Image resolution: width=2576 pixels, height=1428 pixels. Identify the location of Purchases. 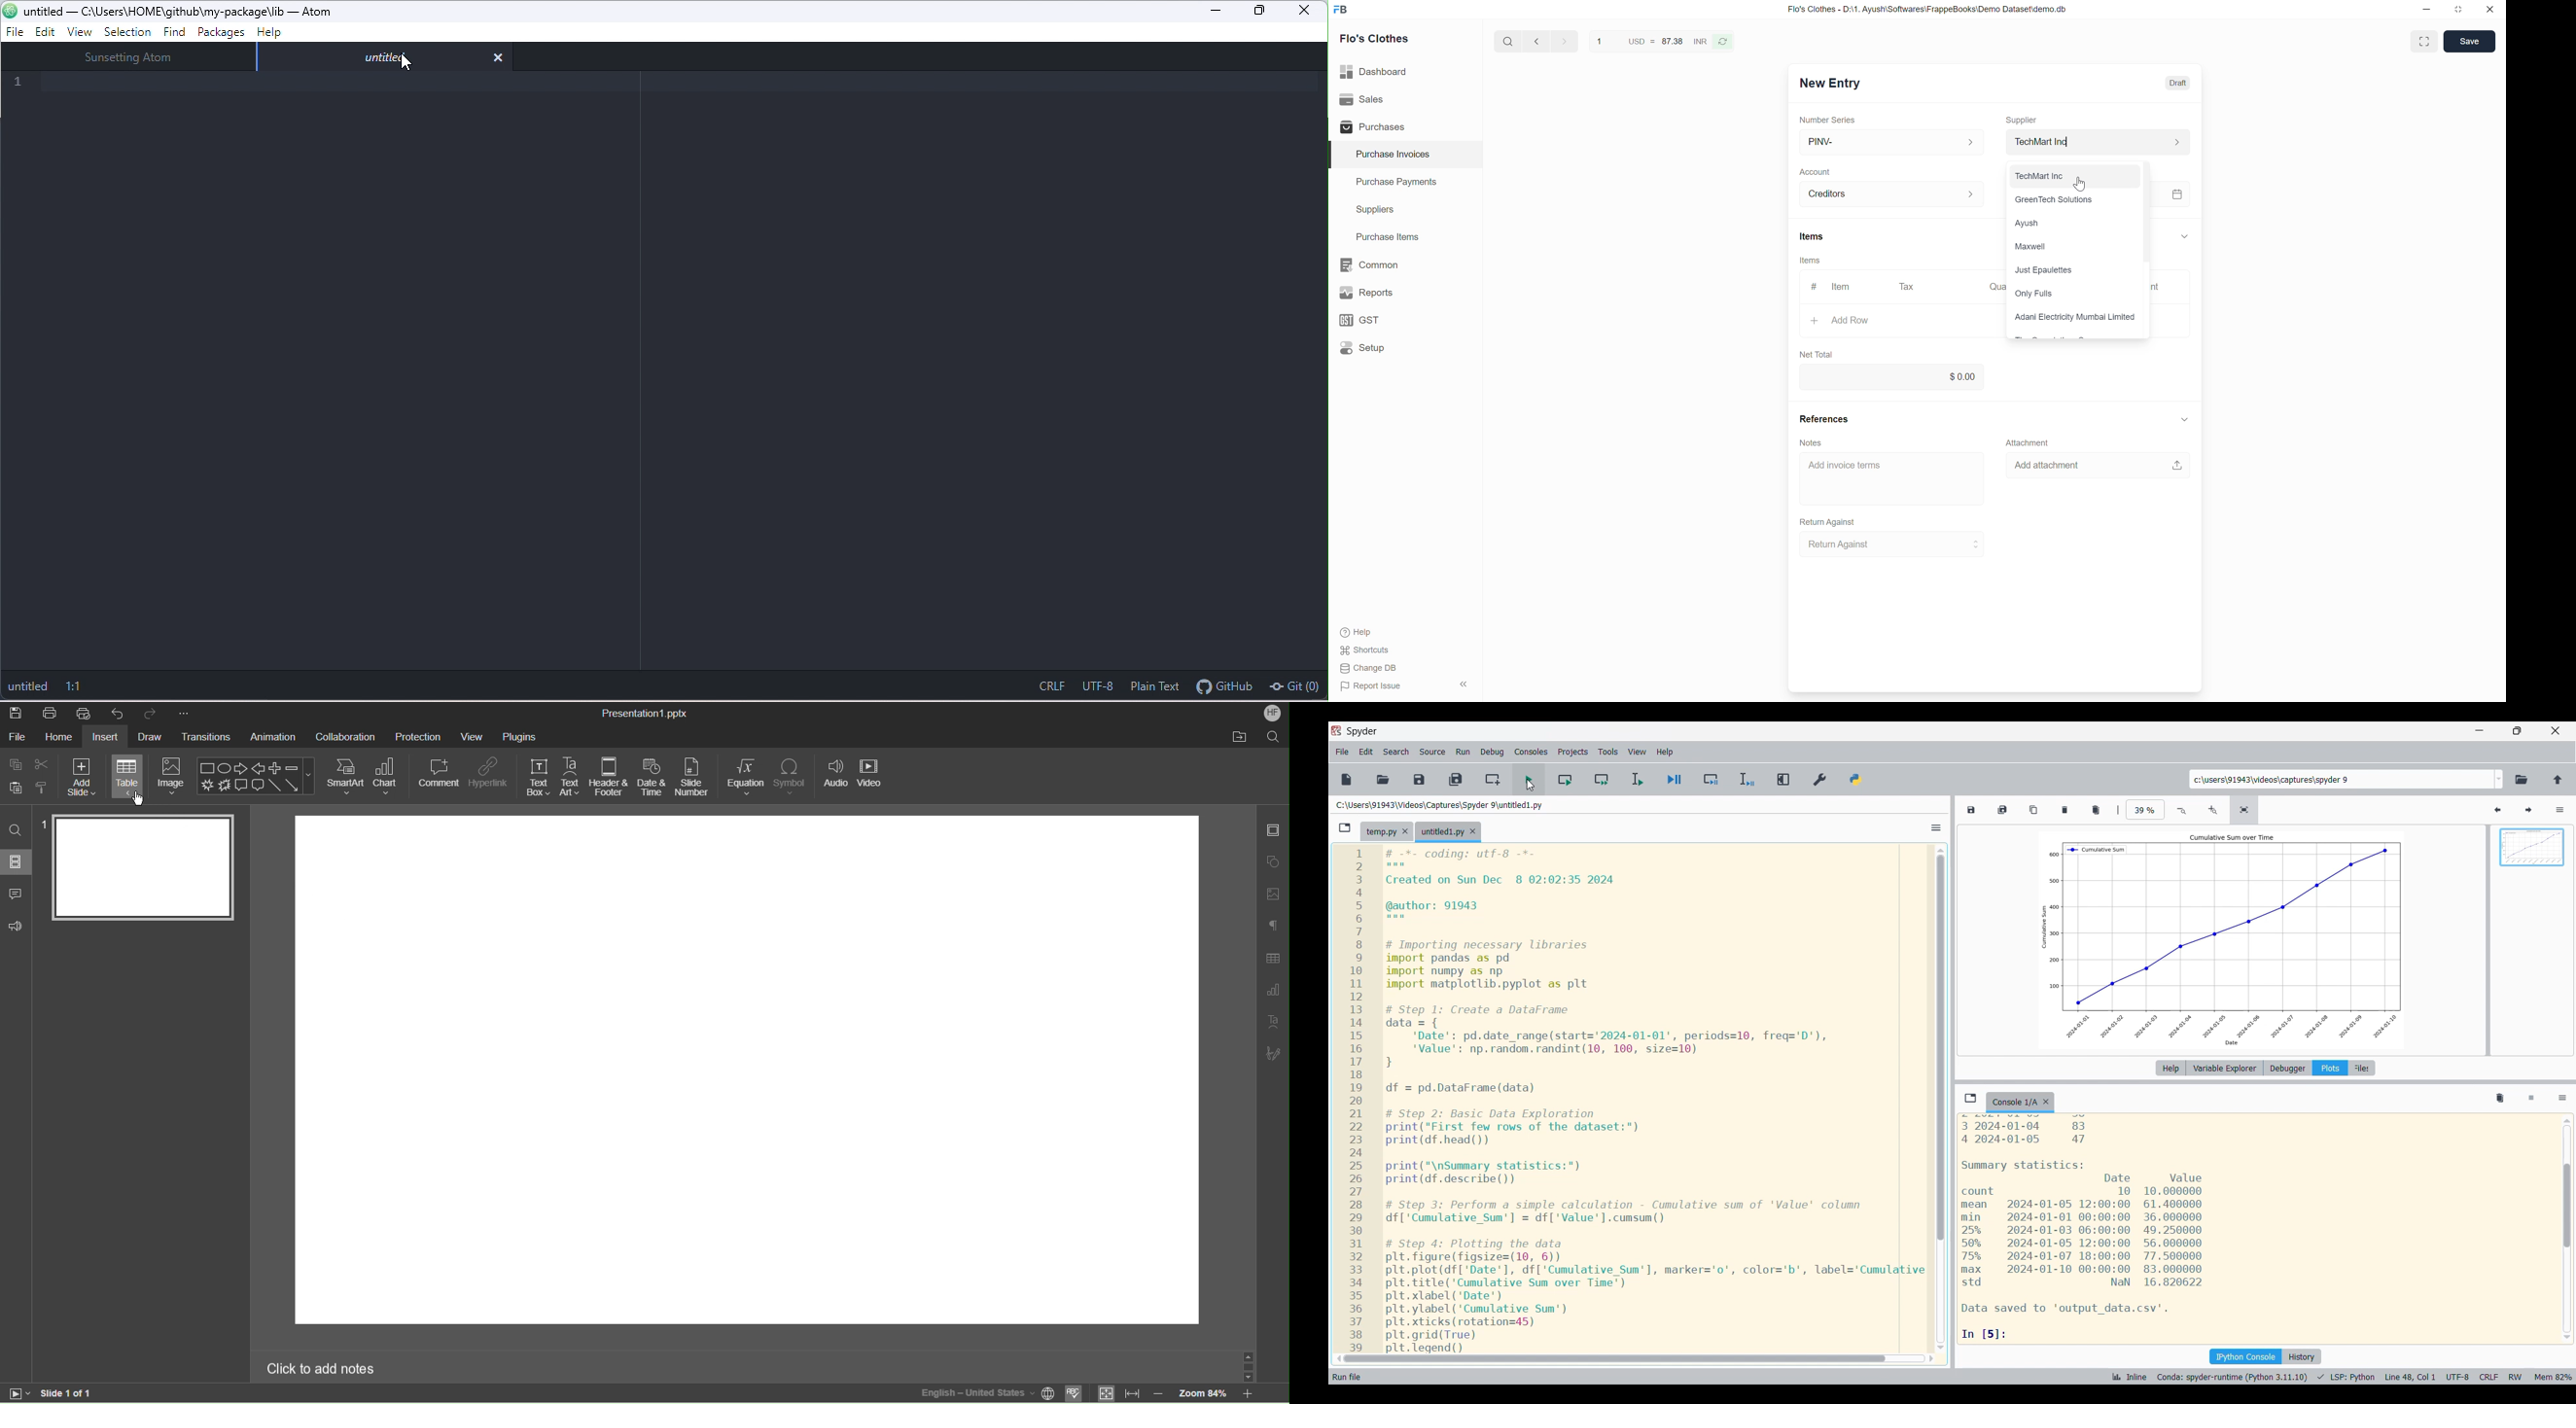
(1370, 127).